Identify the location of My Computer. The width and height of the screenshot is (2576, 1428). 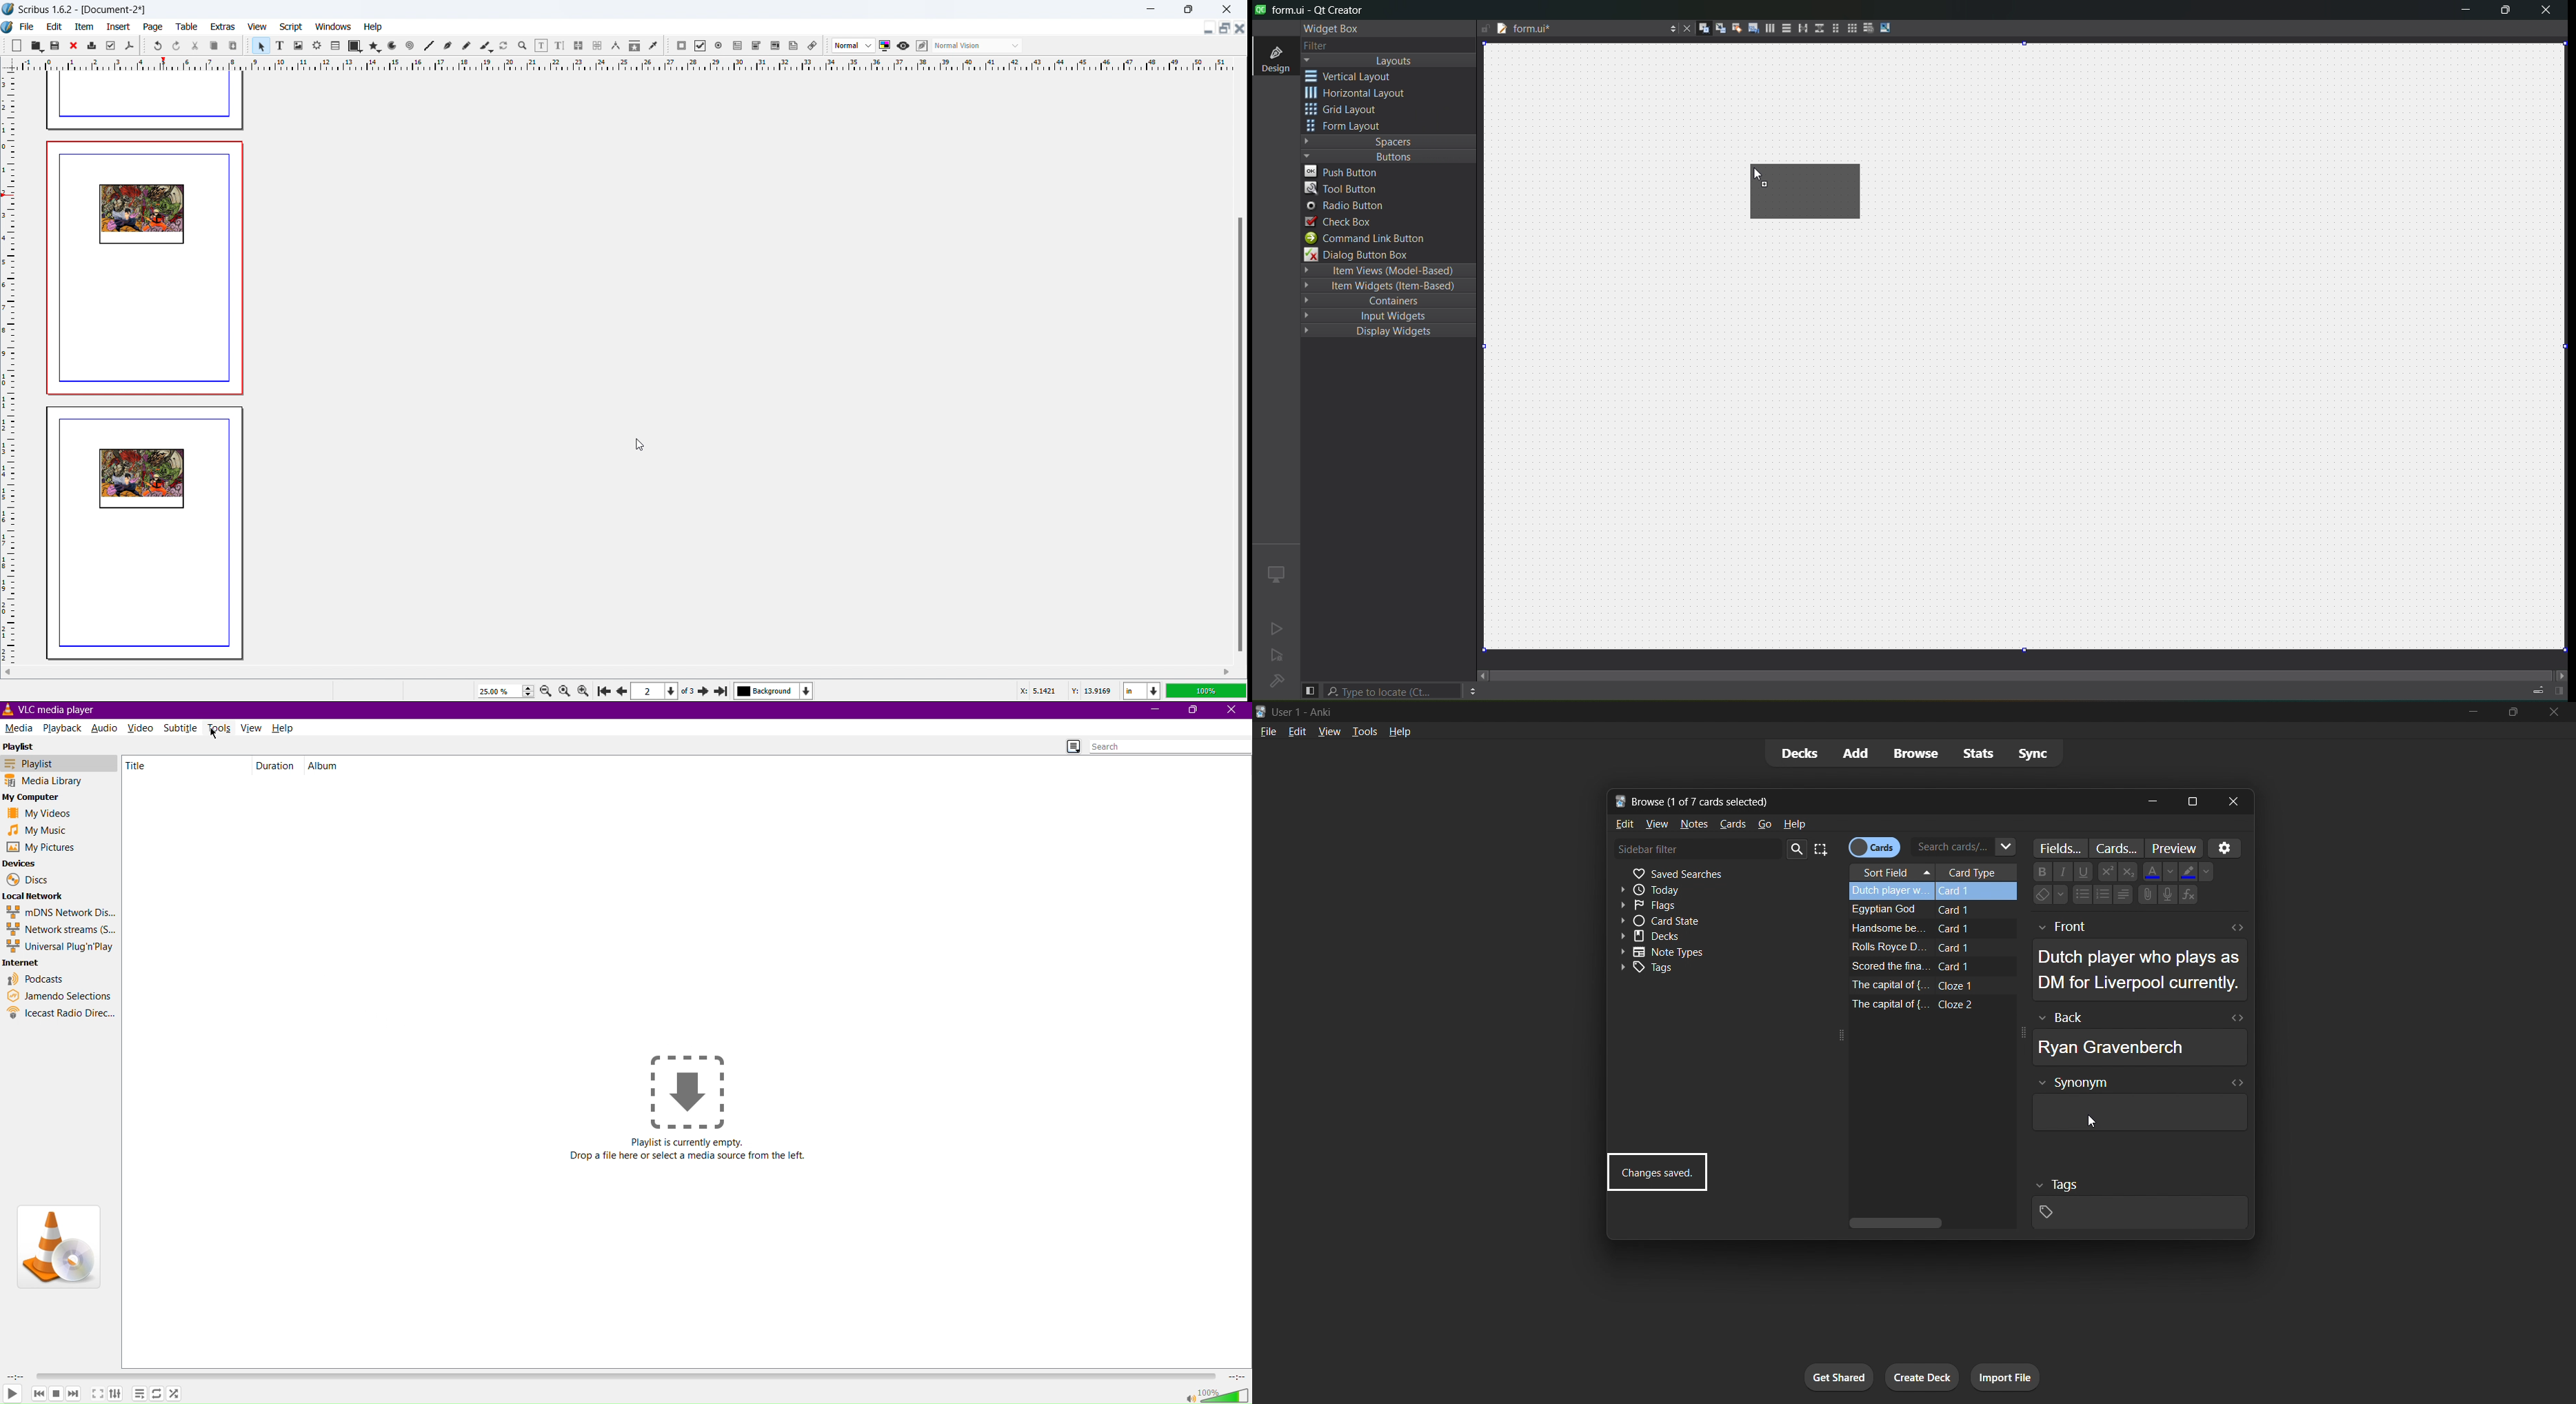
(39, 799).